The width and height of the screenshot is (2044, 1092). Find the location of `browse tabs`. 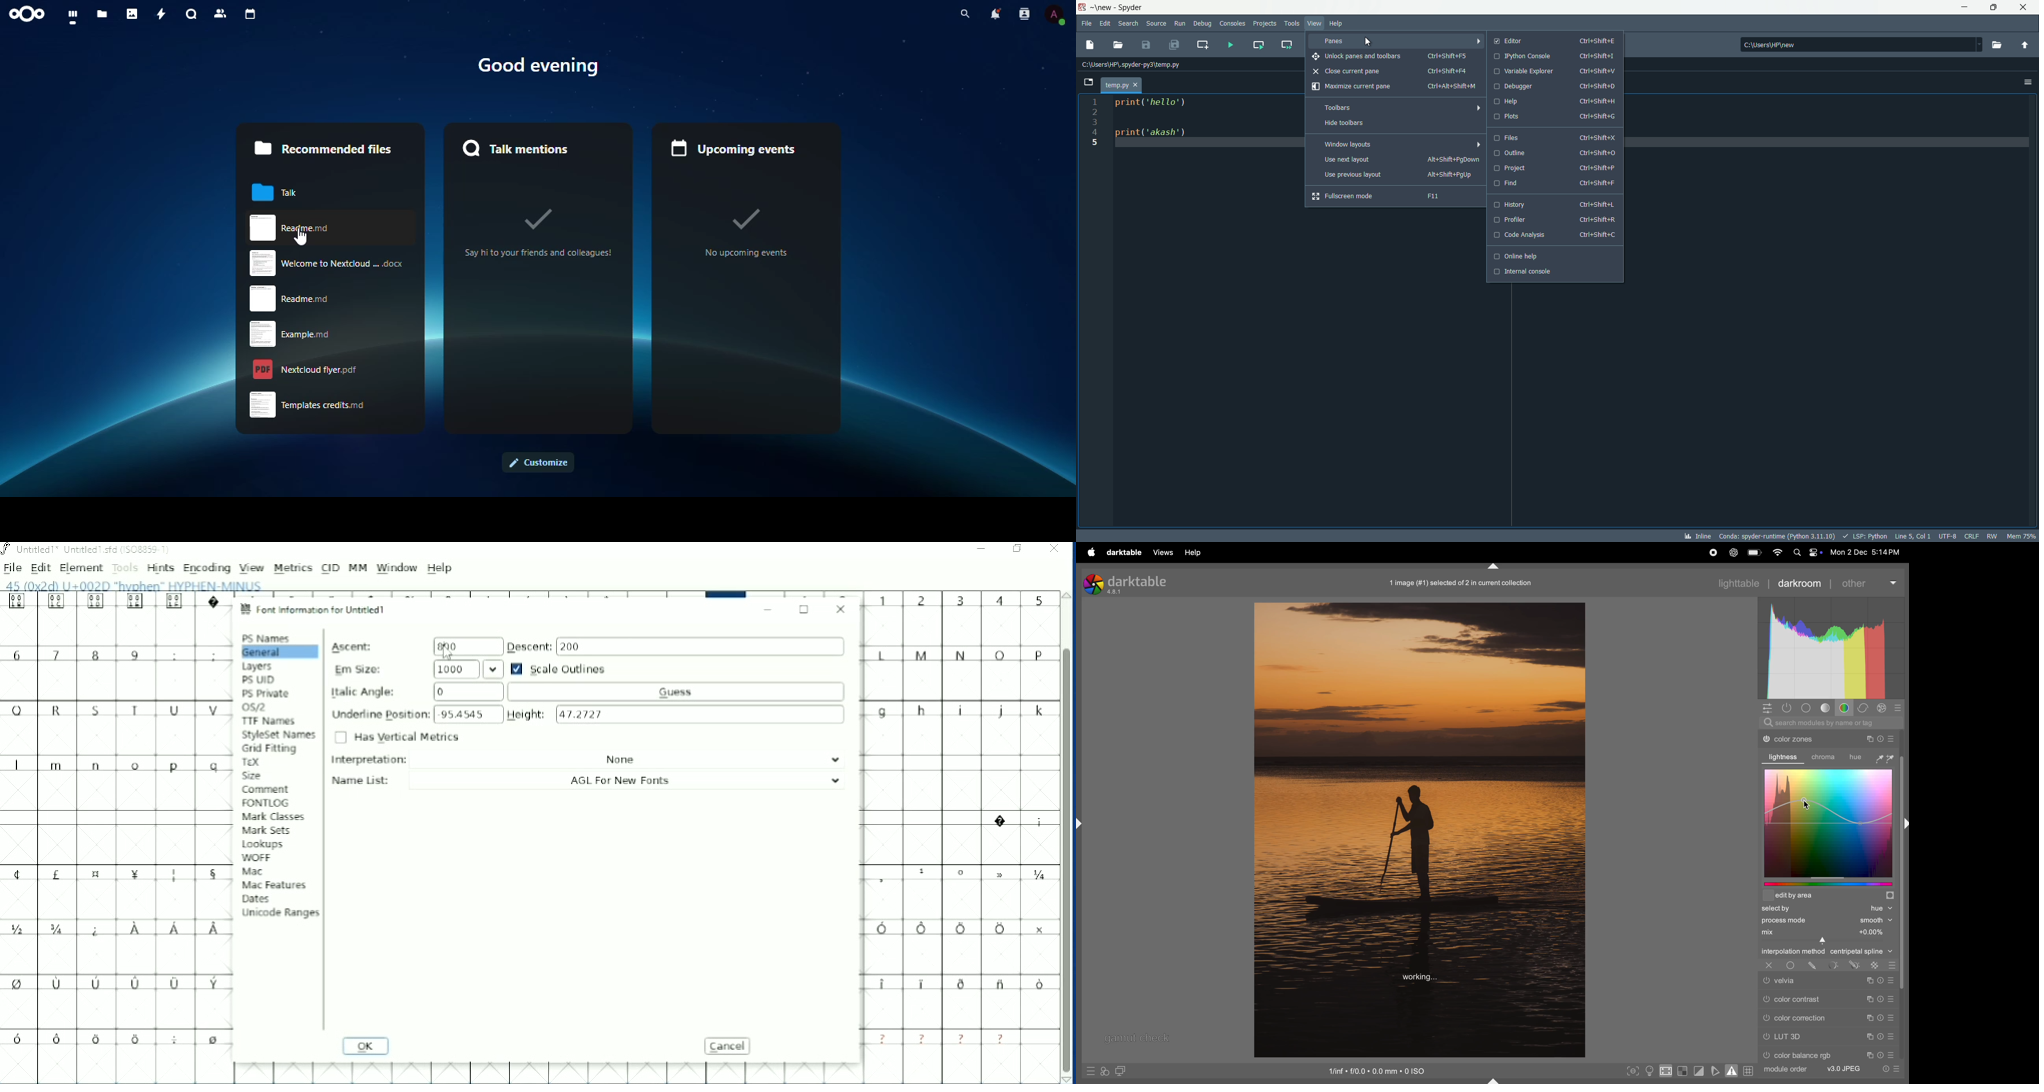

browse tabs is located at coordinates (1088, 82).